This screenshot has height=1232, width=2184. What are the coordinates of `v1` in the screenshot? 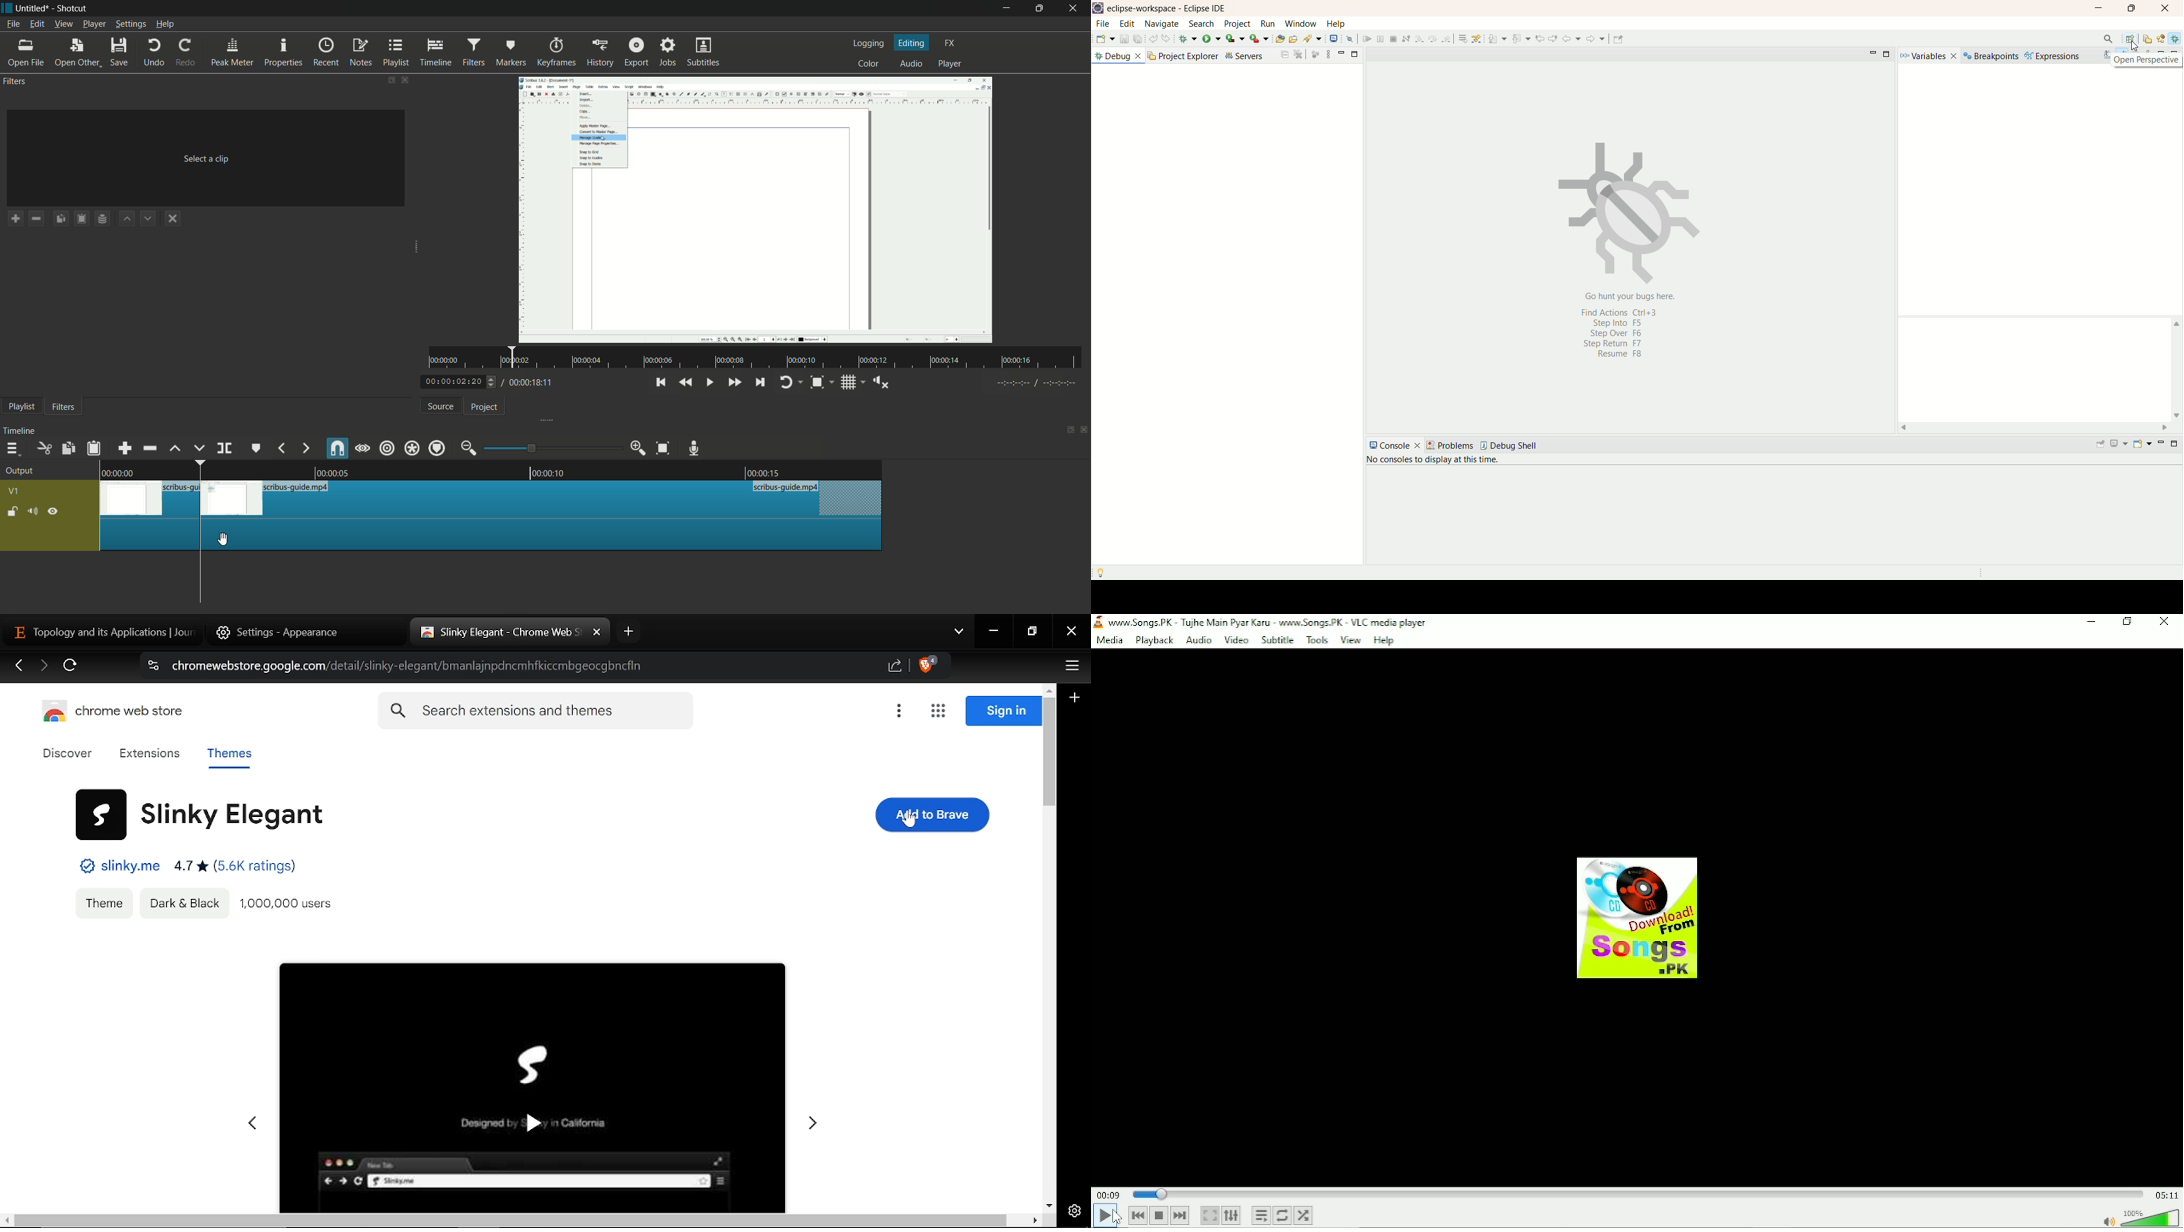 It's located at (14, 491).